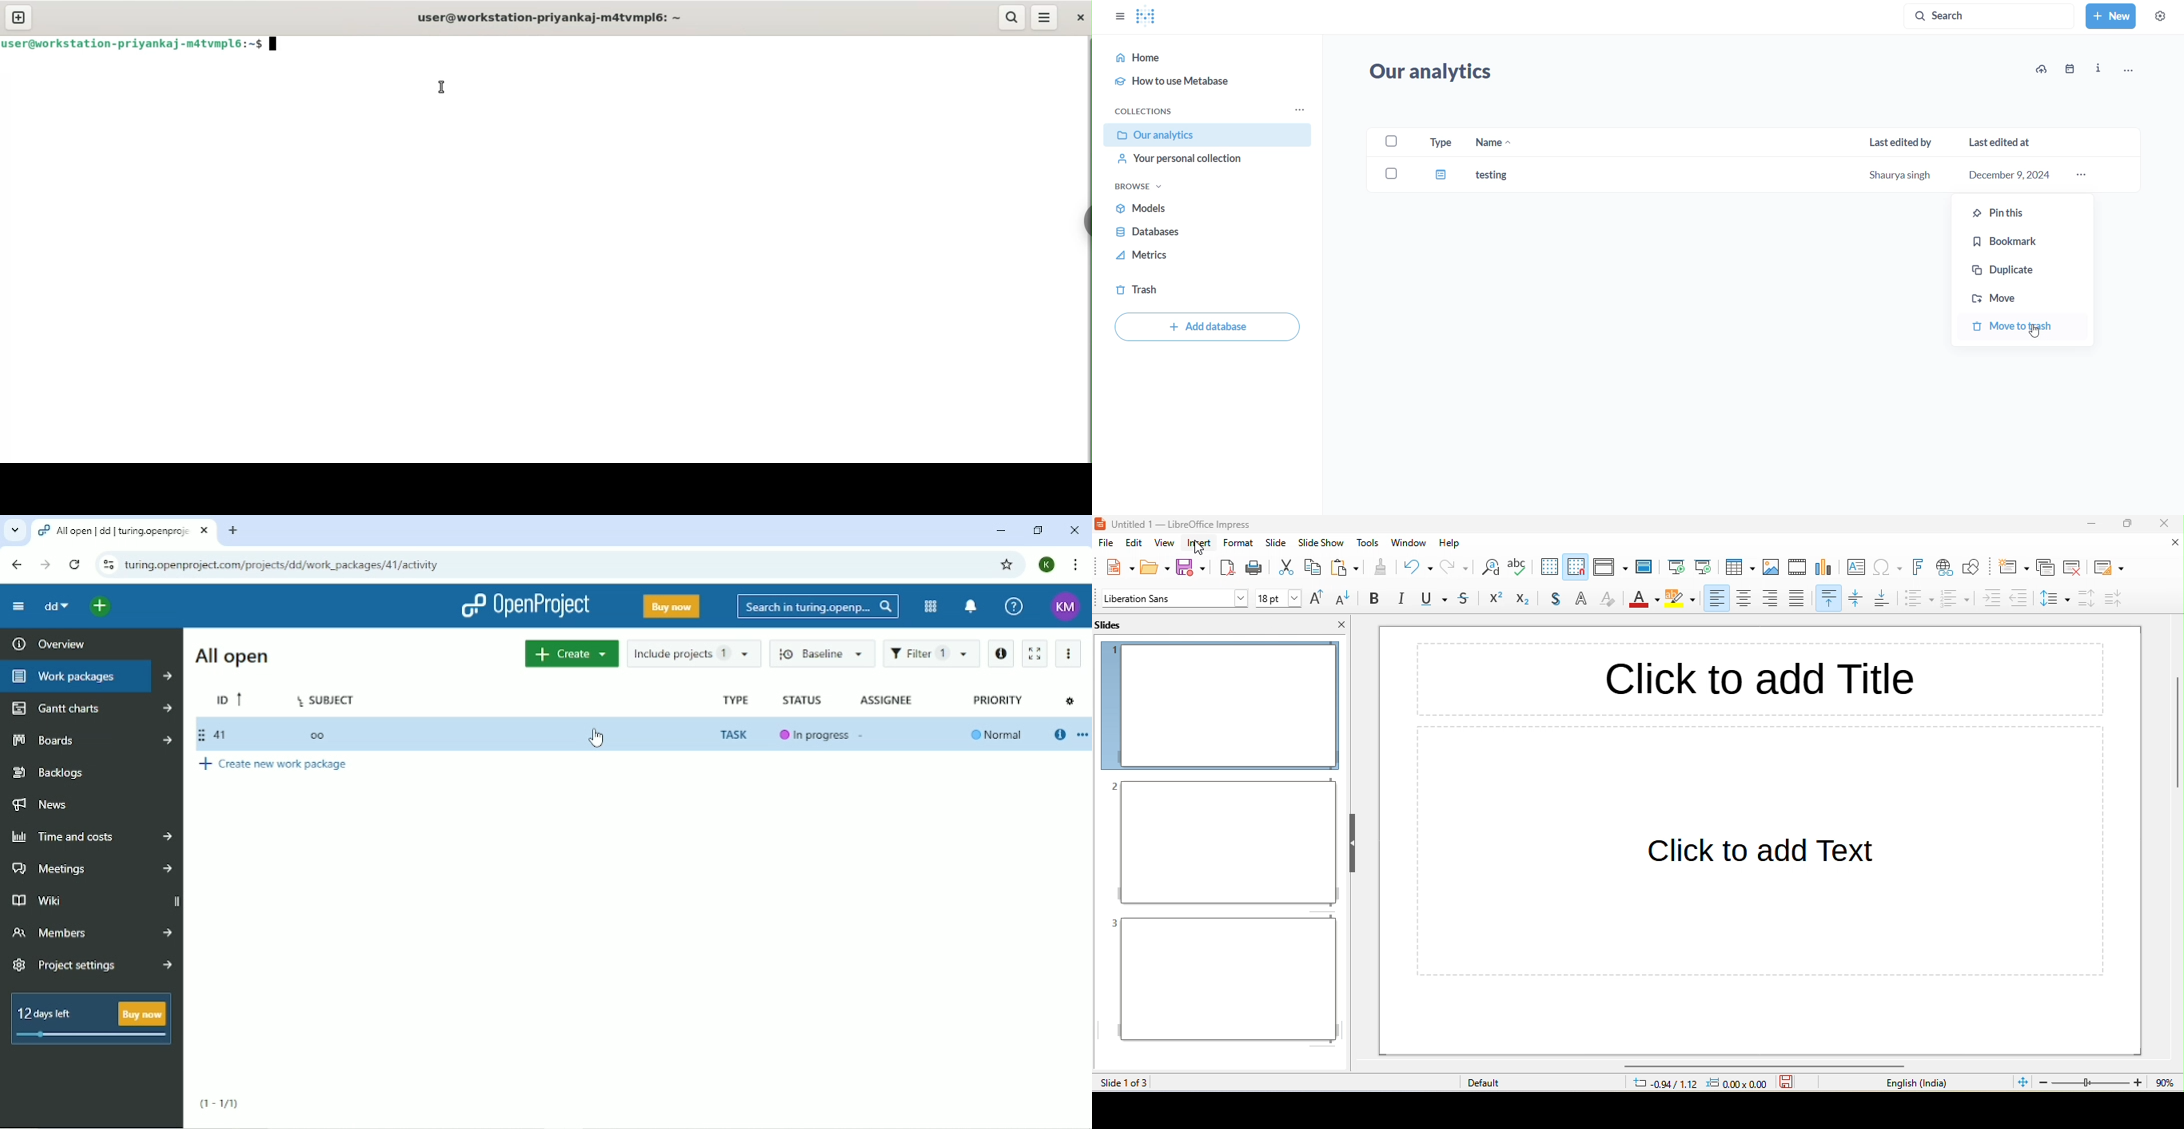 The height and width of the screenshot is (1148, 2184). Describe the element at coordinates (1919, 601) in the screenshot. I see `unordered list` at that location.